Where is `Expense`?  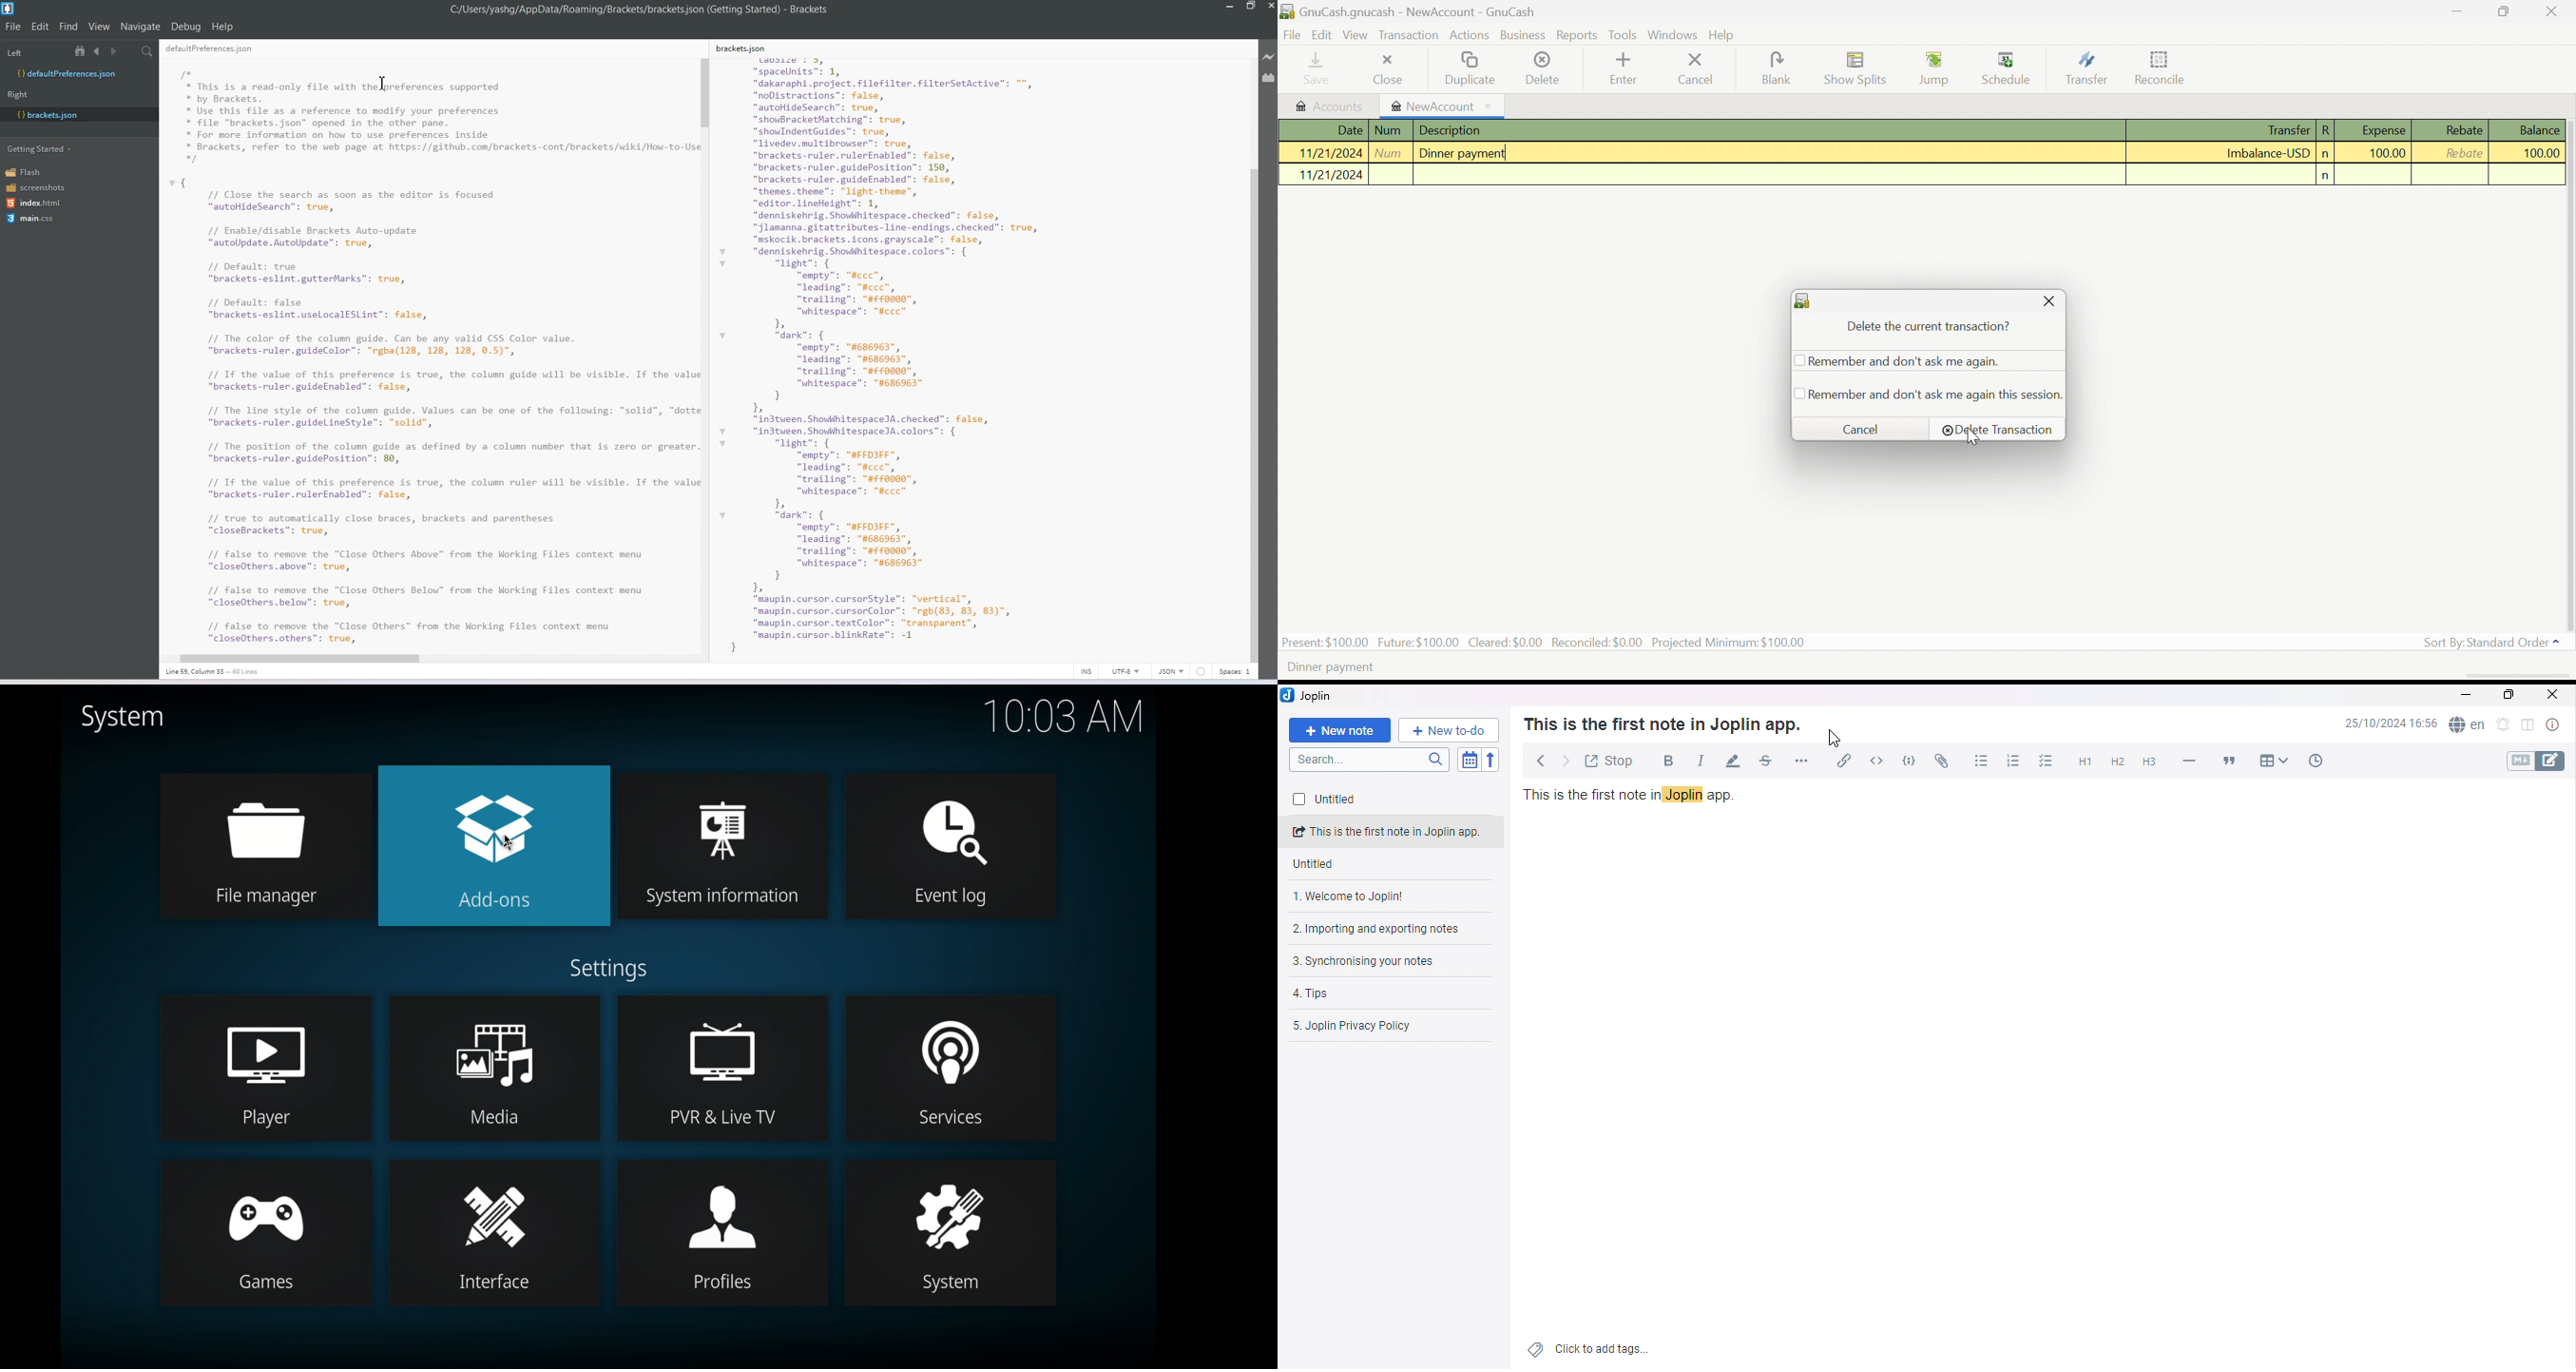 Expense is located at coordinates (2378, 131).